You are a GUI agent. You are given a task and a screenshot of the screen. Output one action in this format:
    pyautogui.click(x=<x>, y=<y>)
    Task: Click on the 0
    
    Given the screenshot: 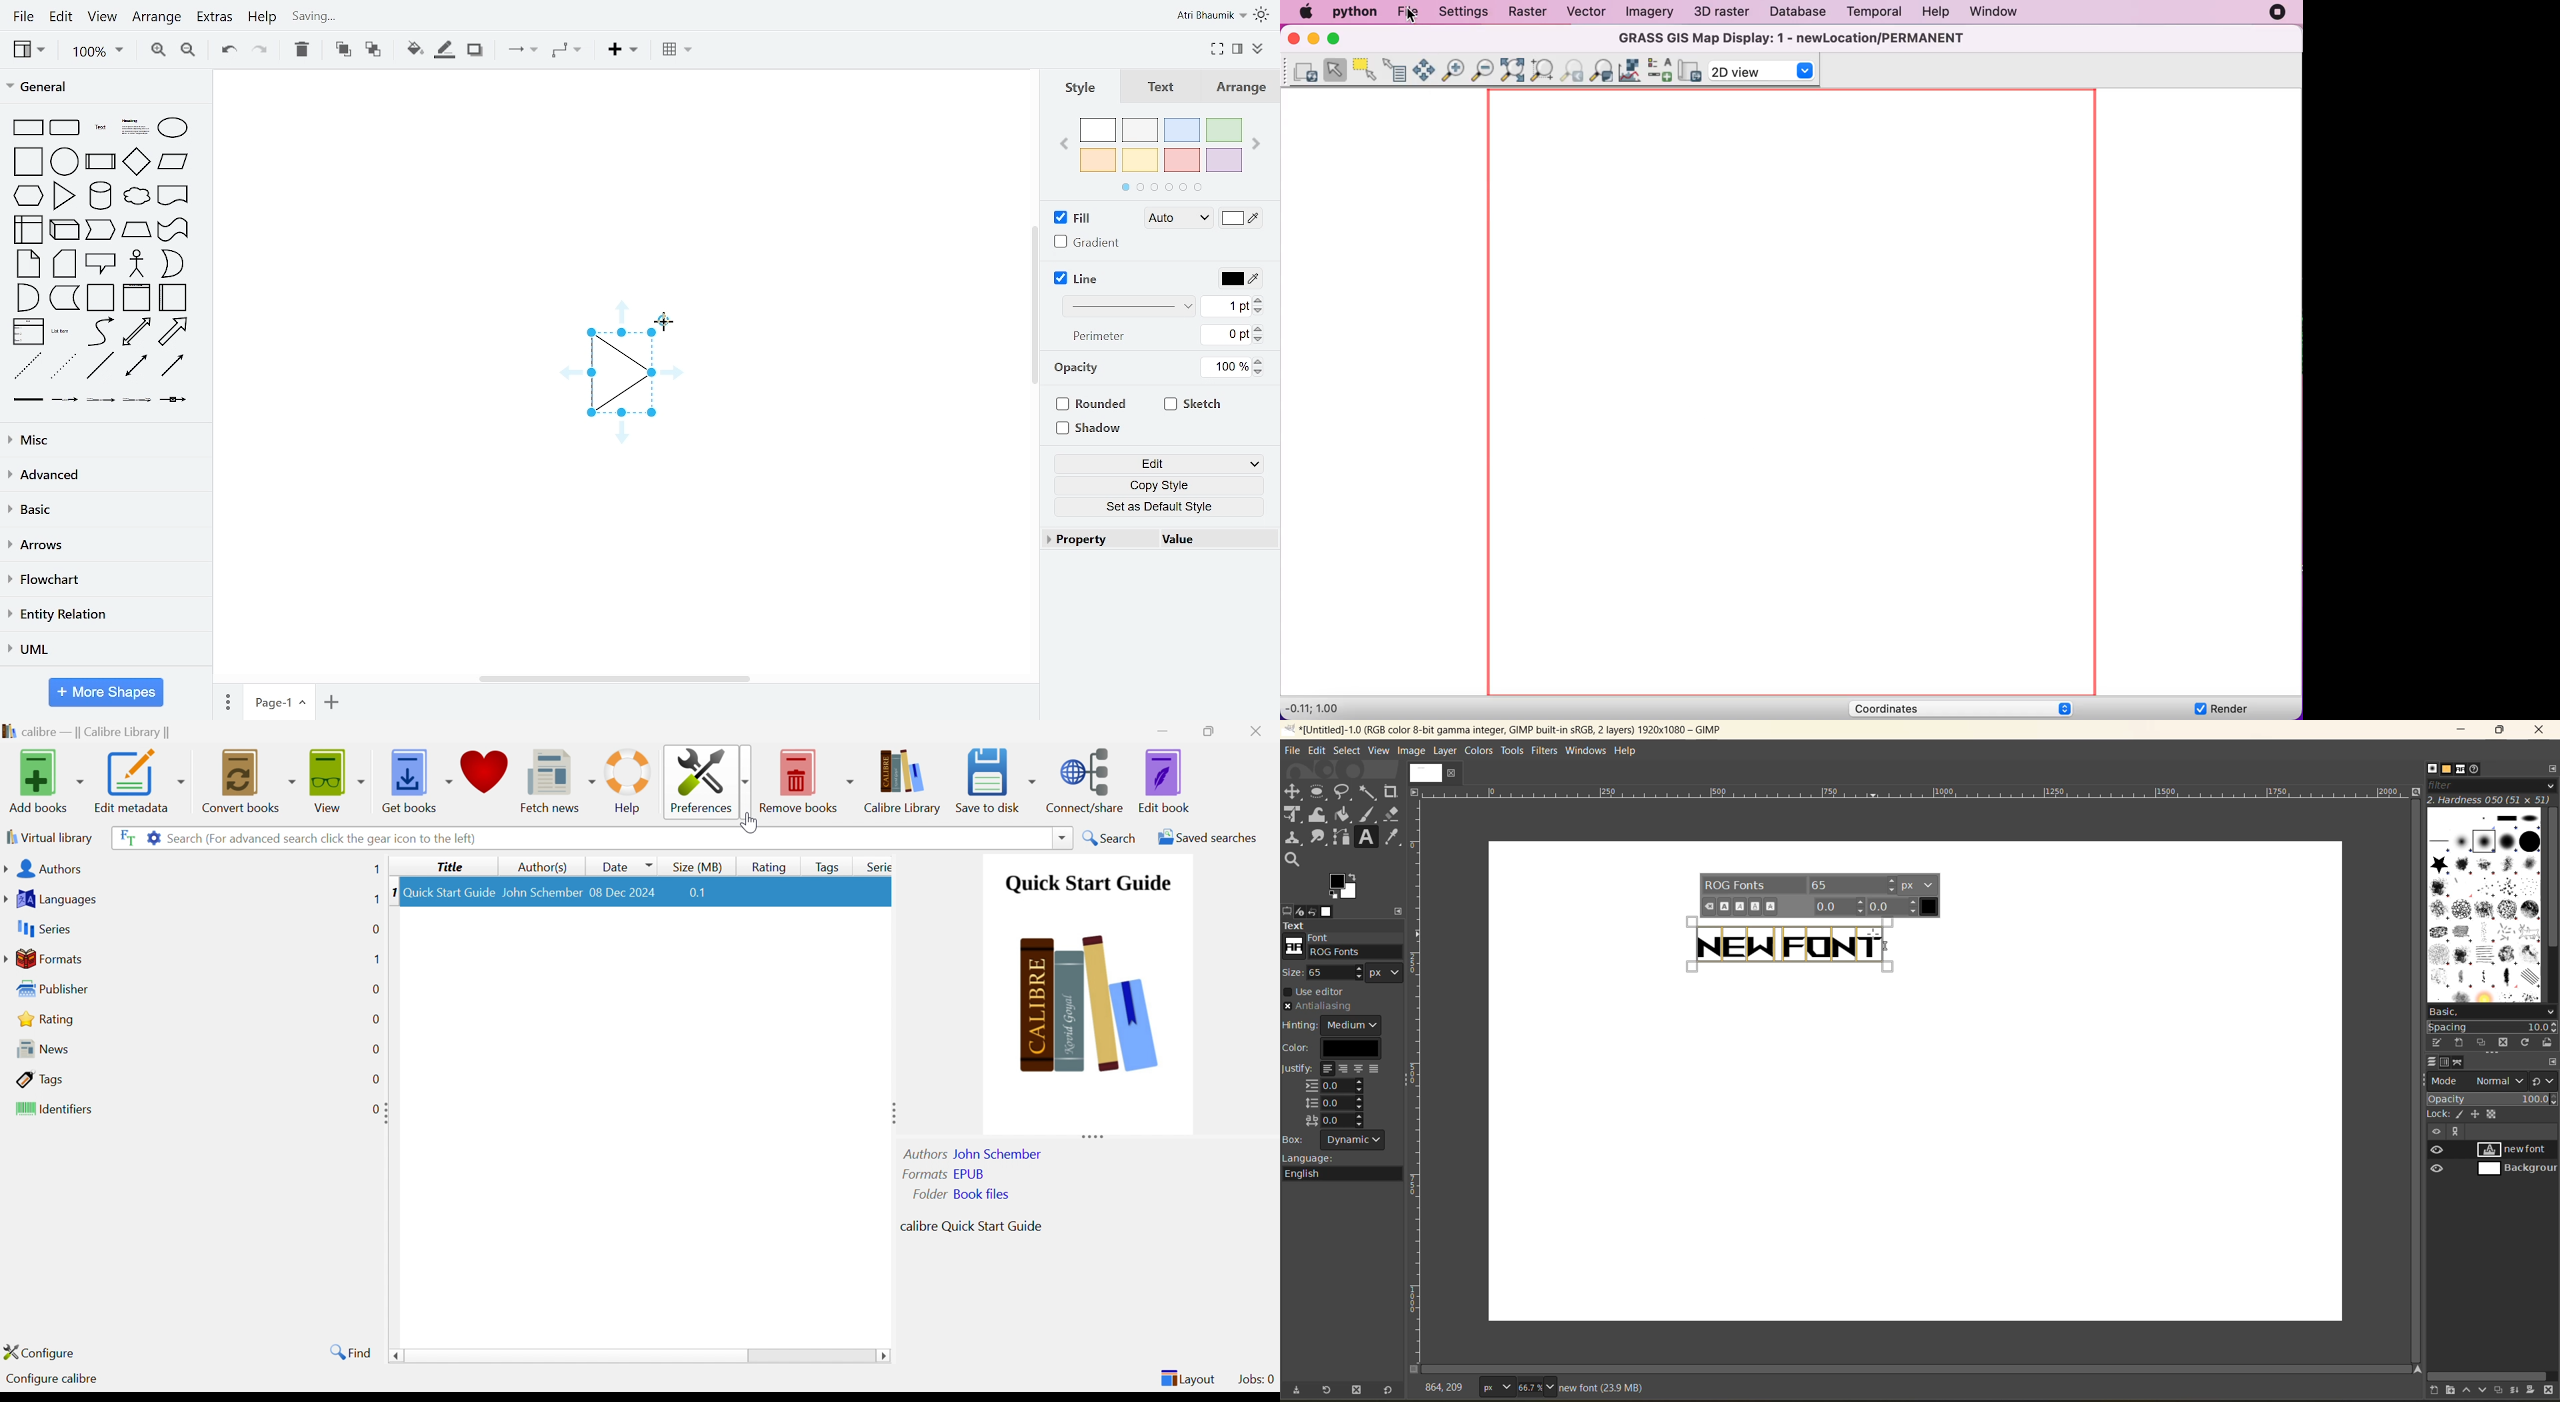 What is the action you would take?
    pyautogui.click(x=375, y=1108)
    